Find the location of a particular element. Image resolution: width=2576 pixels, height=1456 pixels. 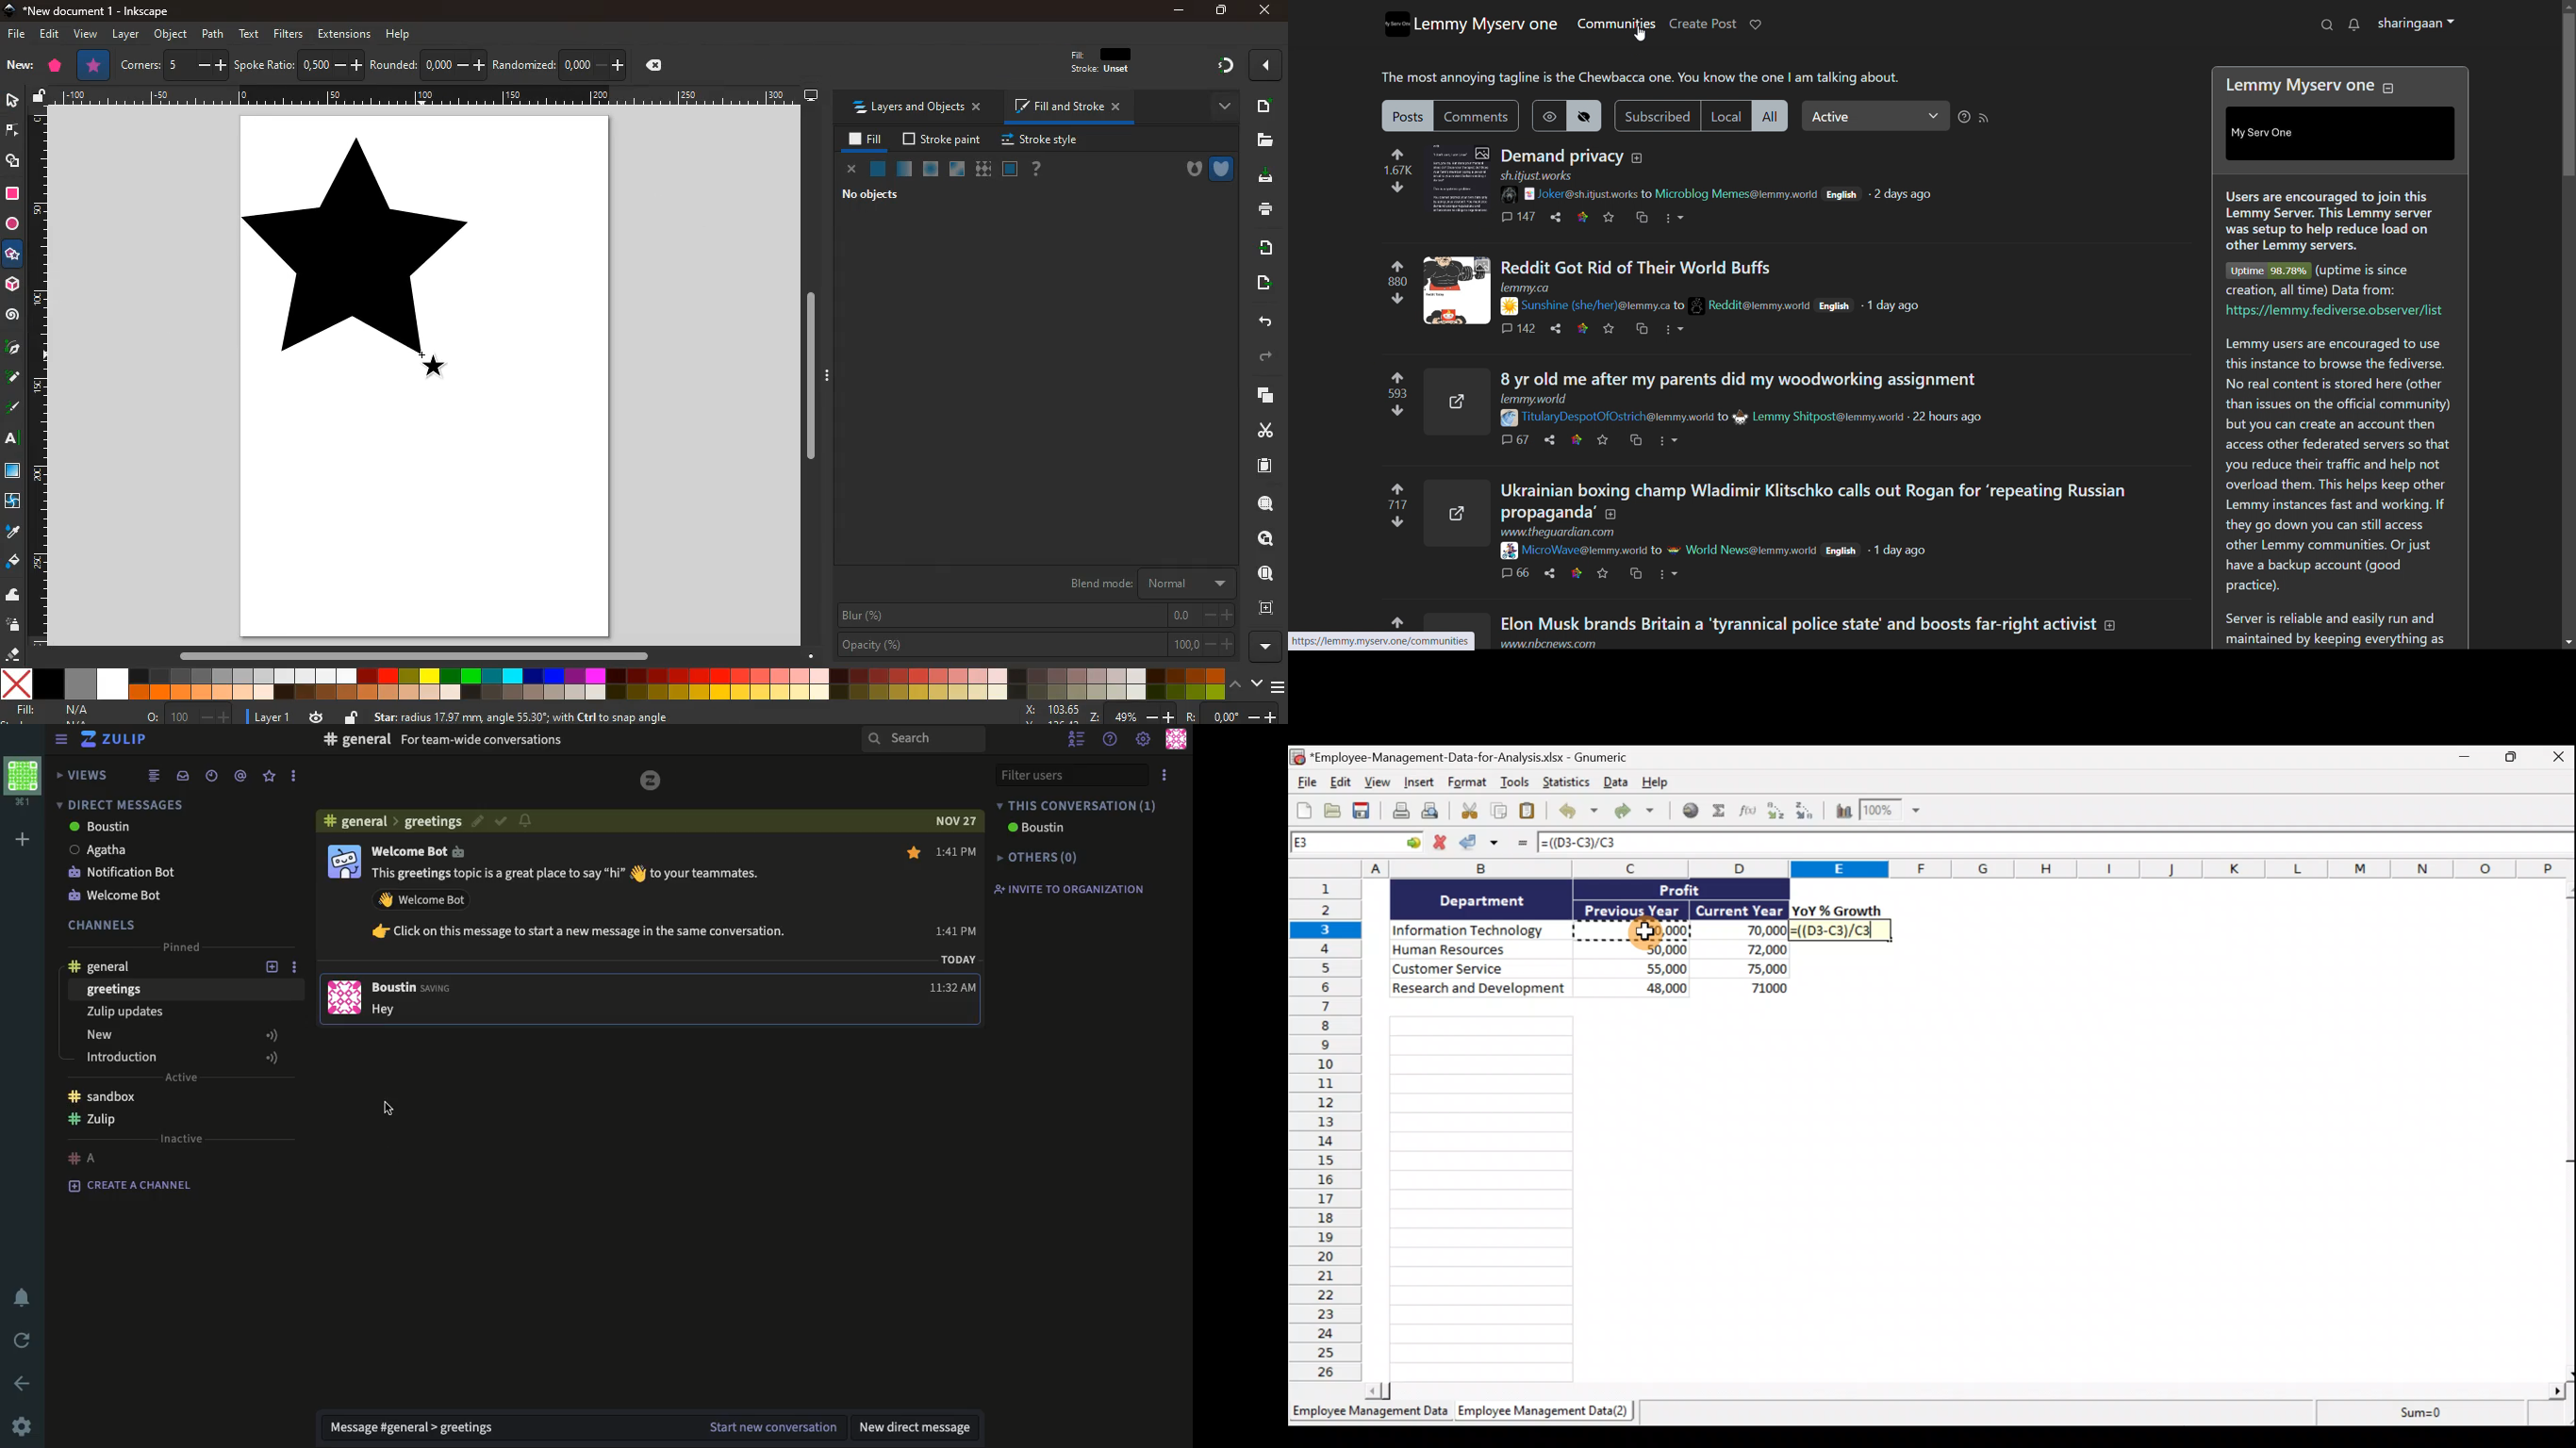

sandbox is located at coordinates (102, 1096).